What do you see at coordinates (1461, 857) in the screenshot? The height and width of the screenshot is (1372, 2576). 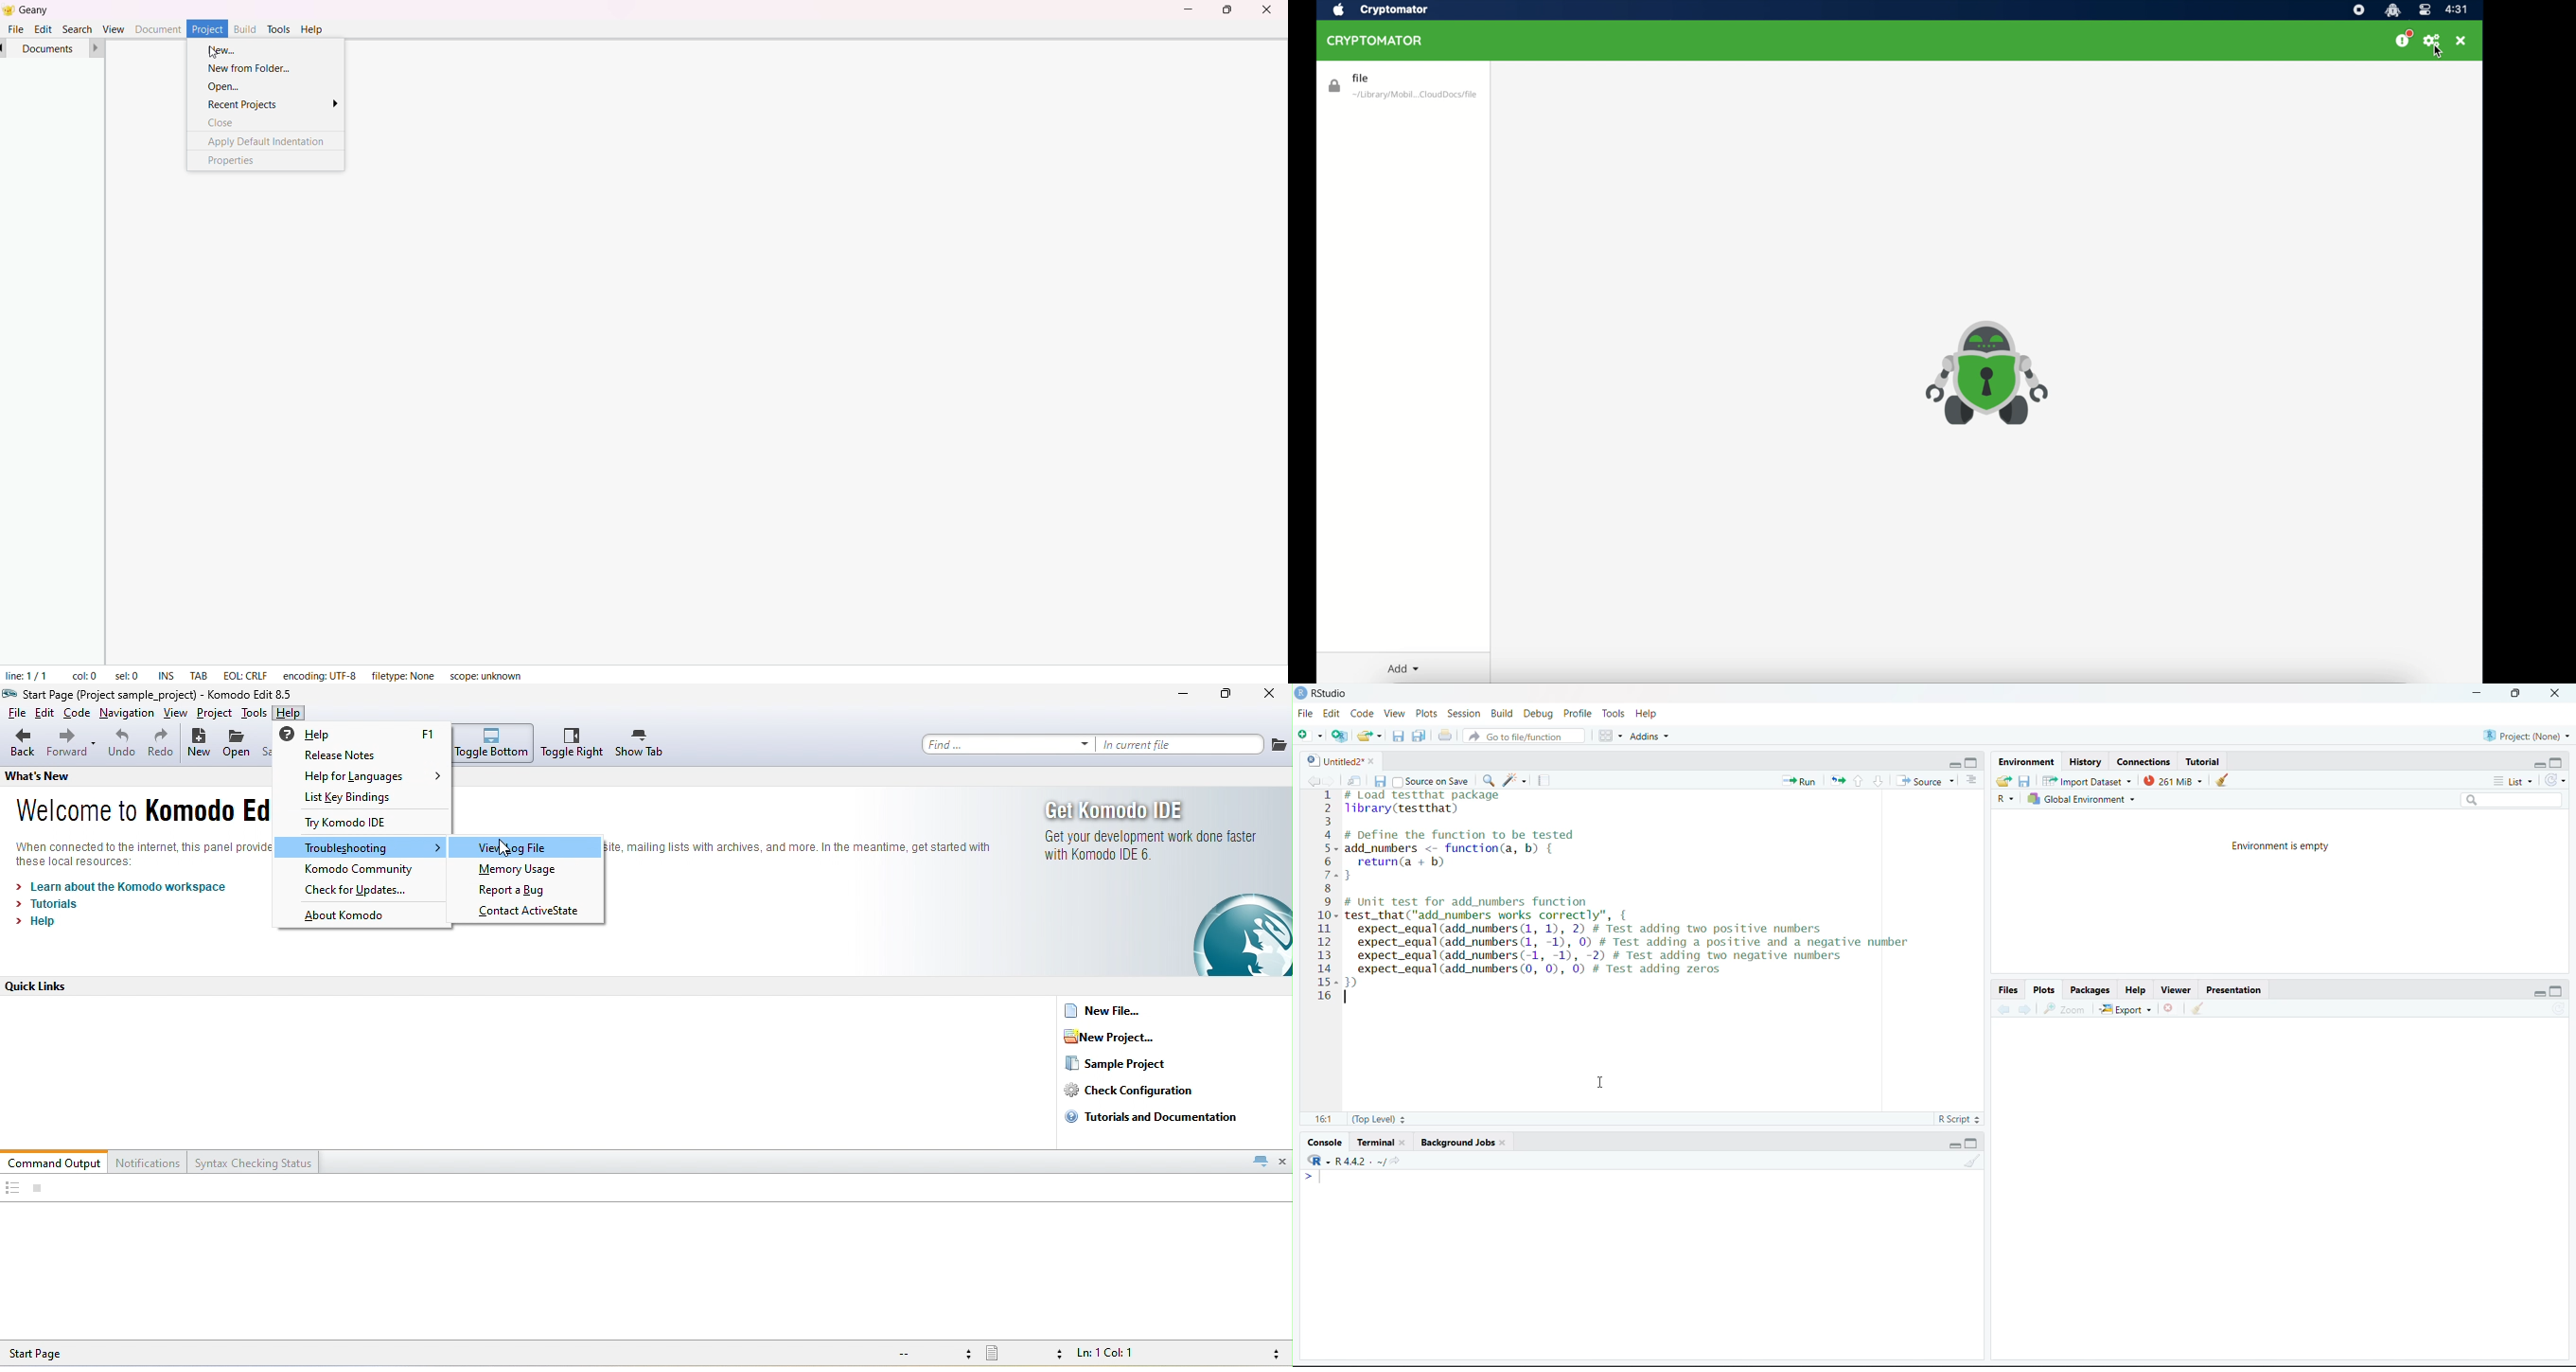 I see `# DeTine the Tunction to be tested

add_numbers <- function(a, b) {
return(a + b)

}` at bounding box center [1461, 857].